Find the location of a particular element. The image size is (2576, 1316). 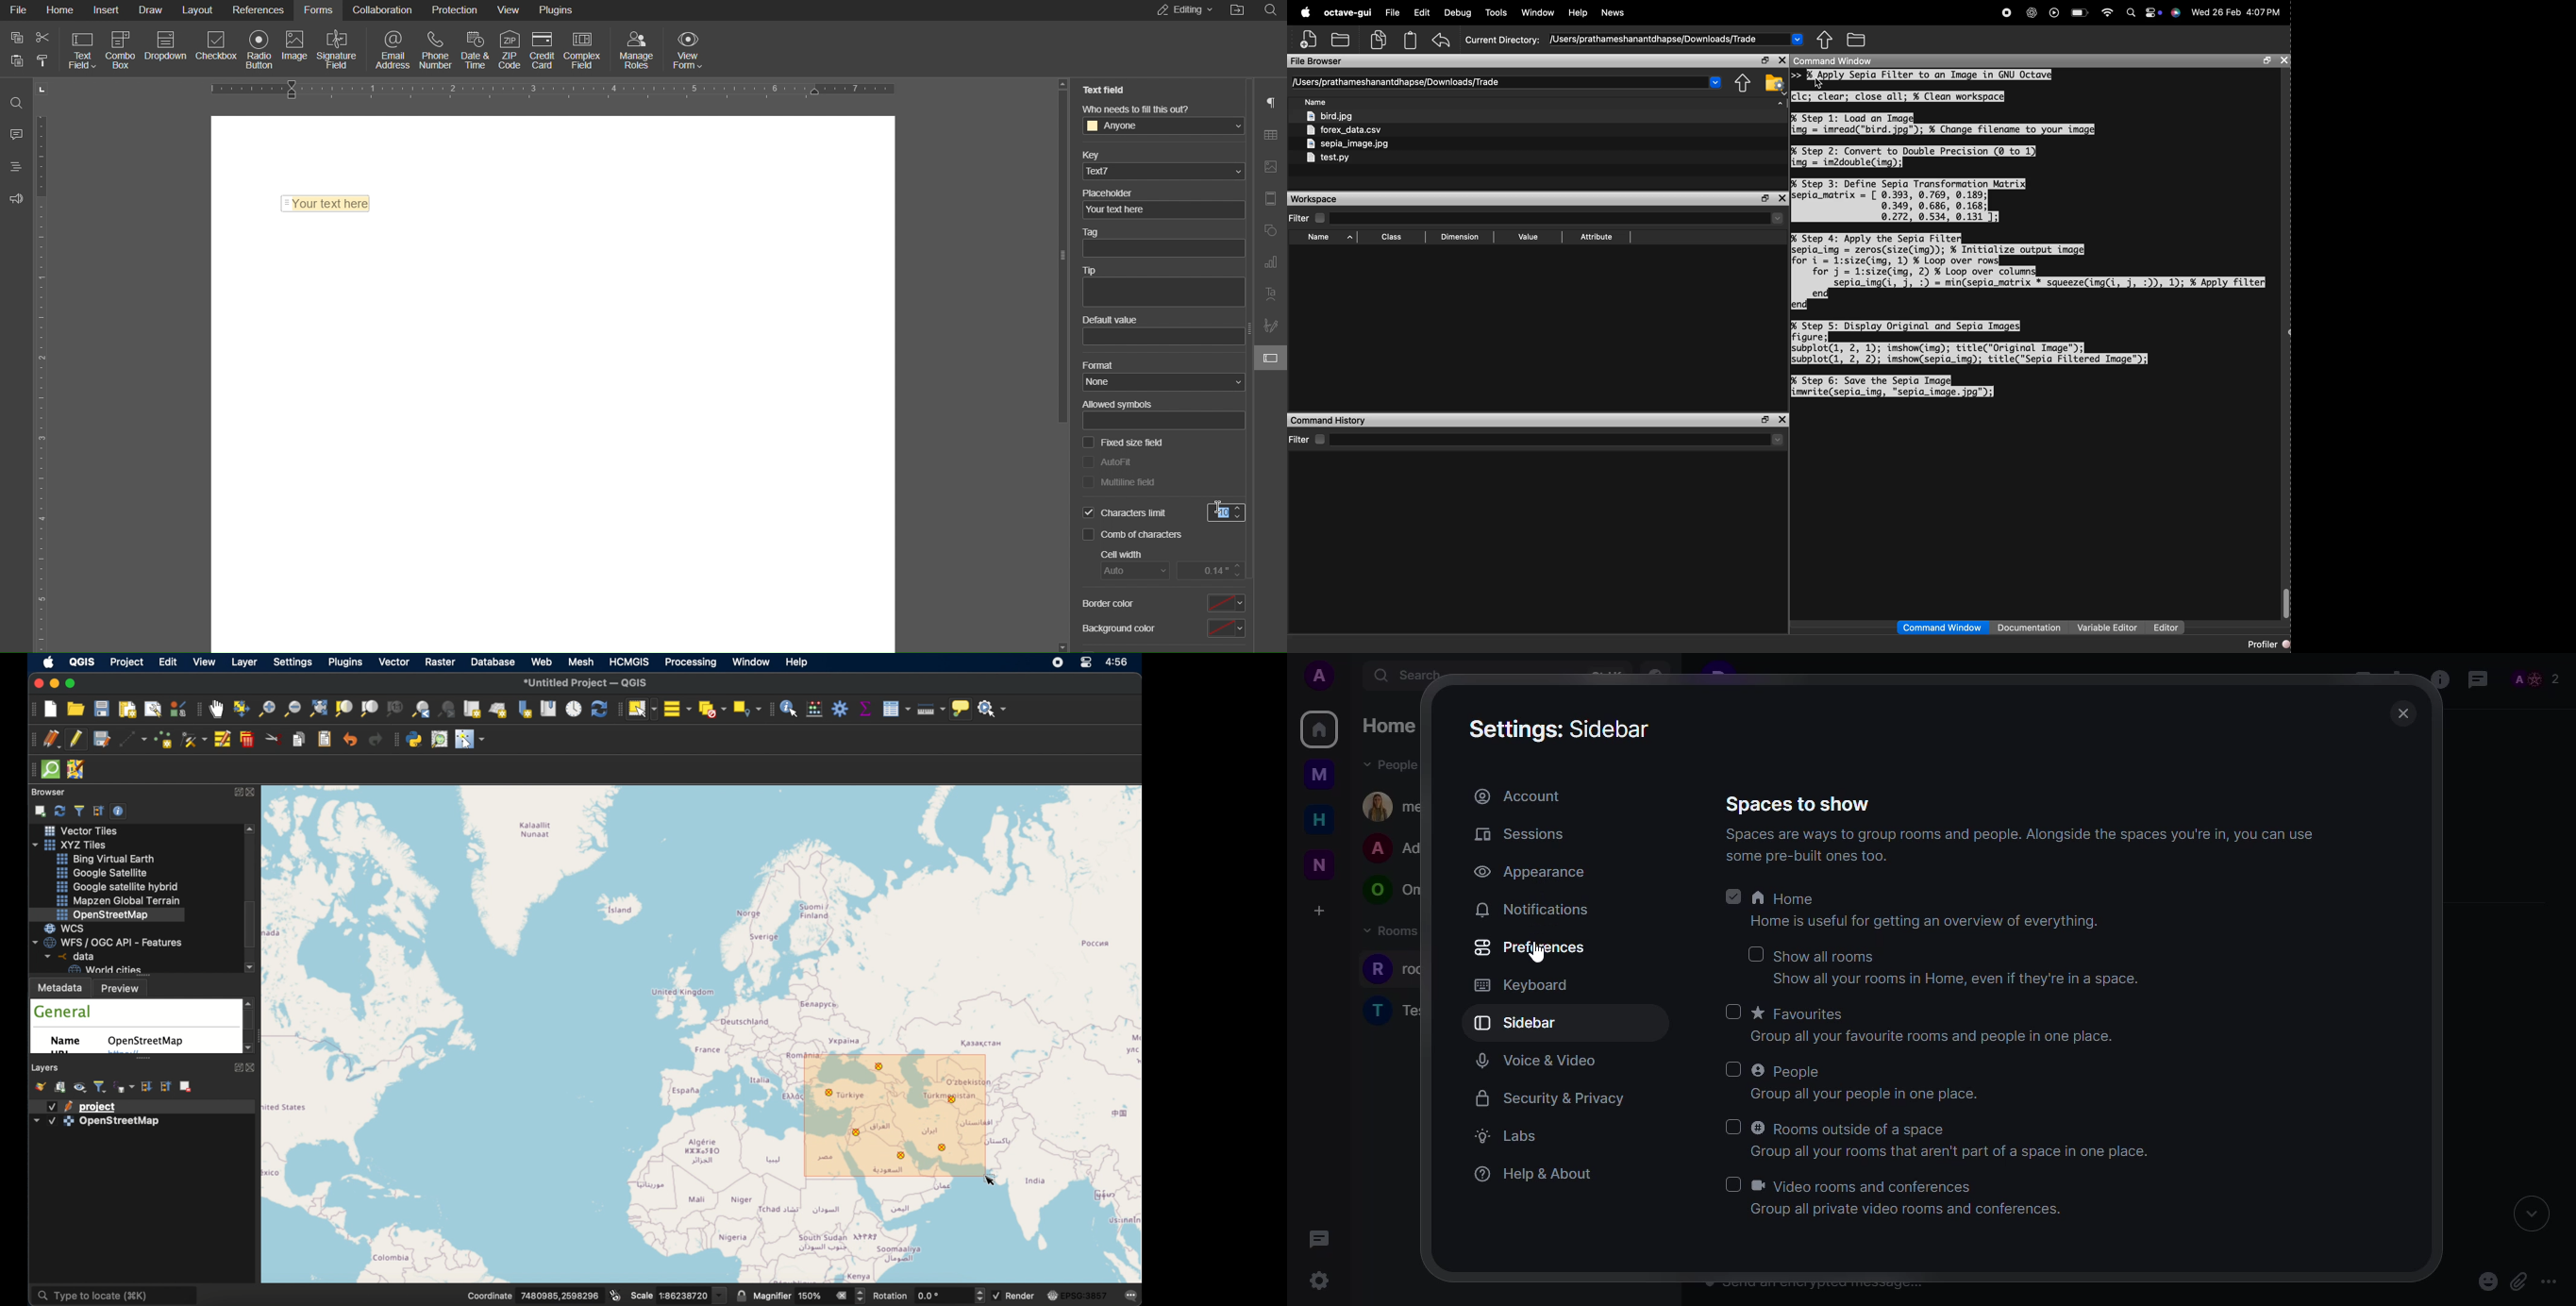

close is located at coordinates (1783, 200).